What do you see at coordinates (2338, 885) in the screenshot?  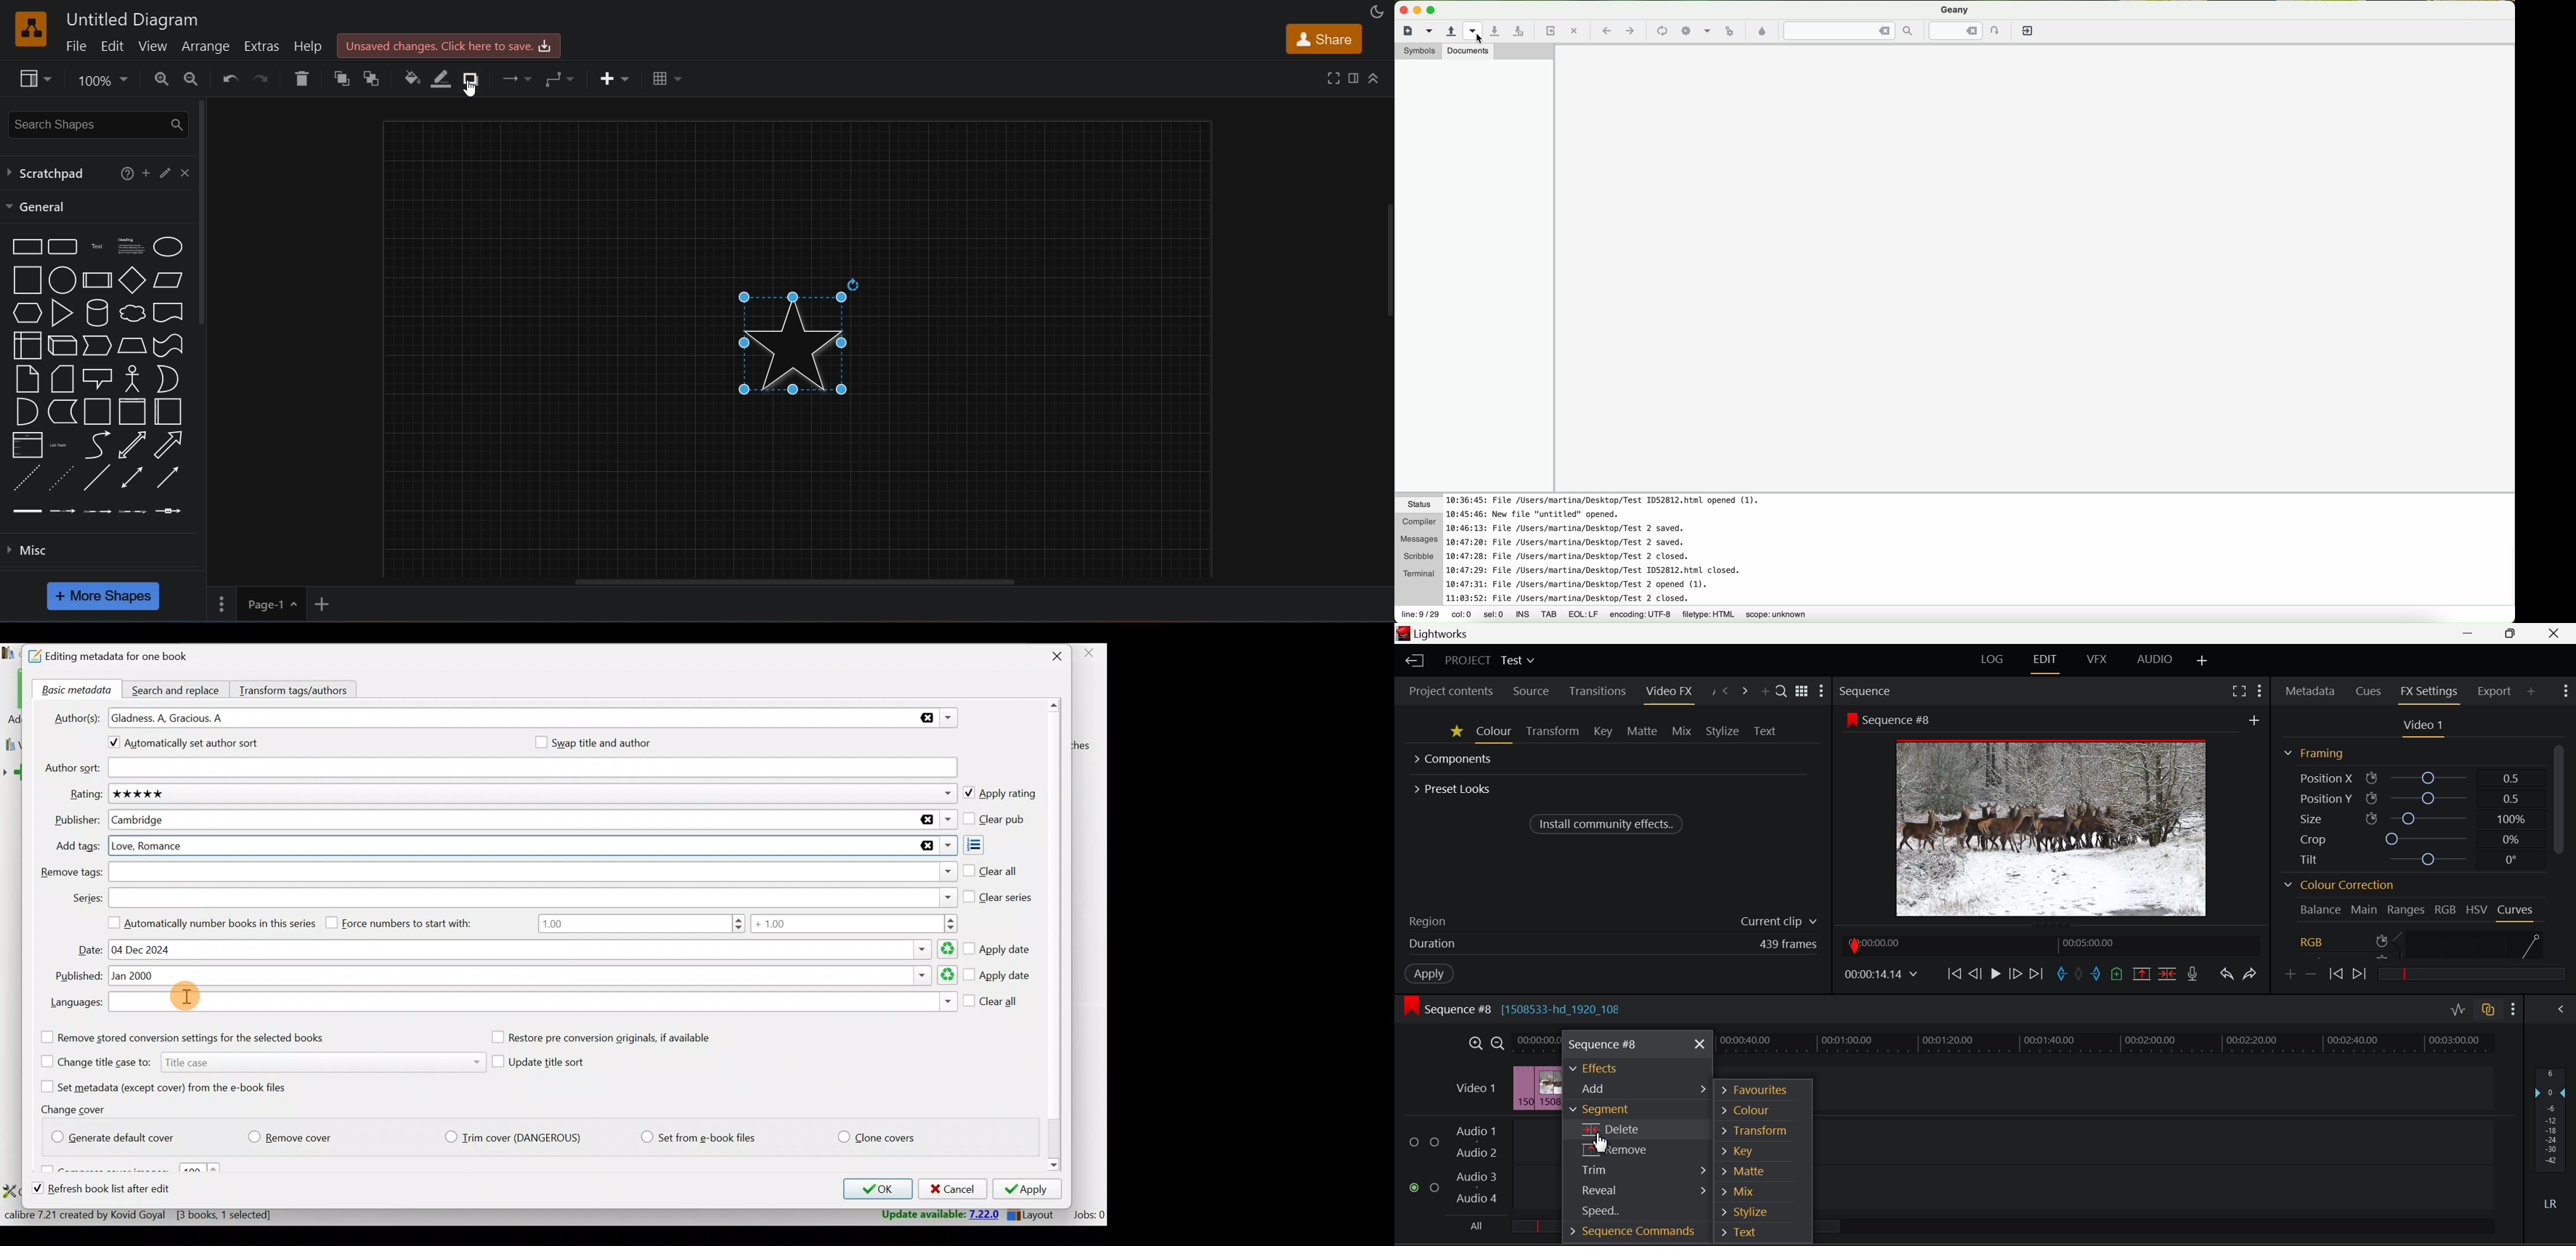 I see `Colour Correction` at bounding box center [2338, 885].